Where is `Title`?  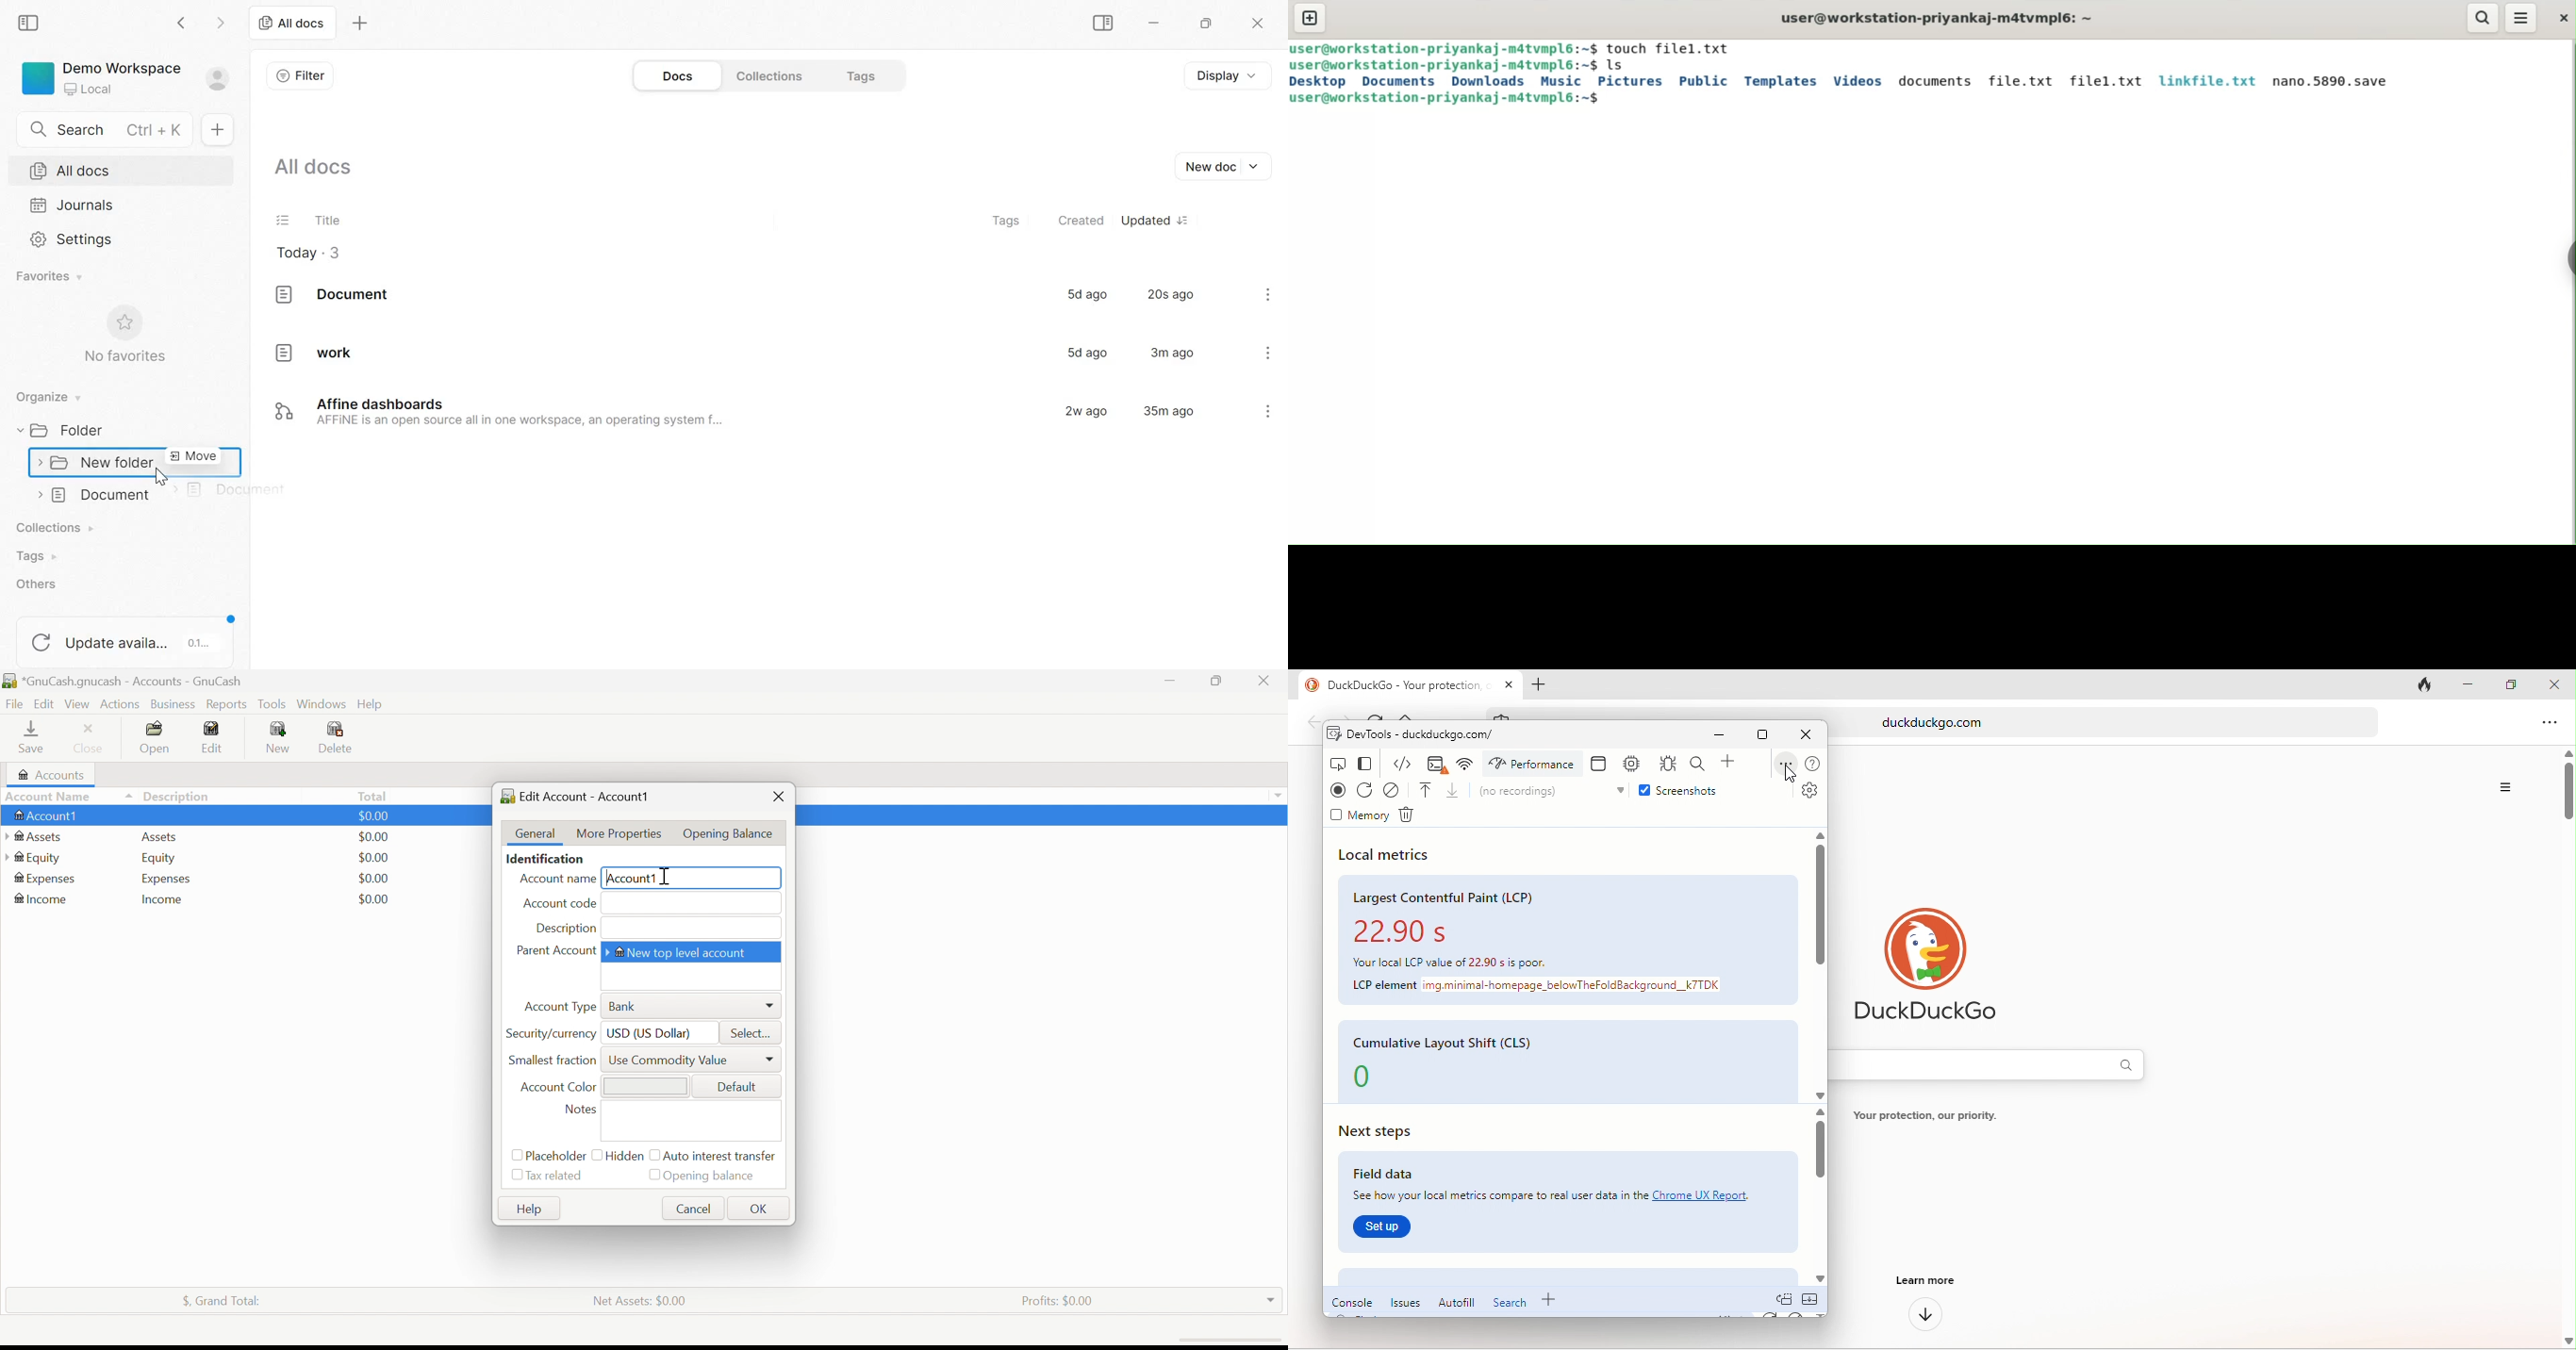
Title is located at coordinates (327, 219).